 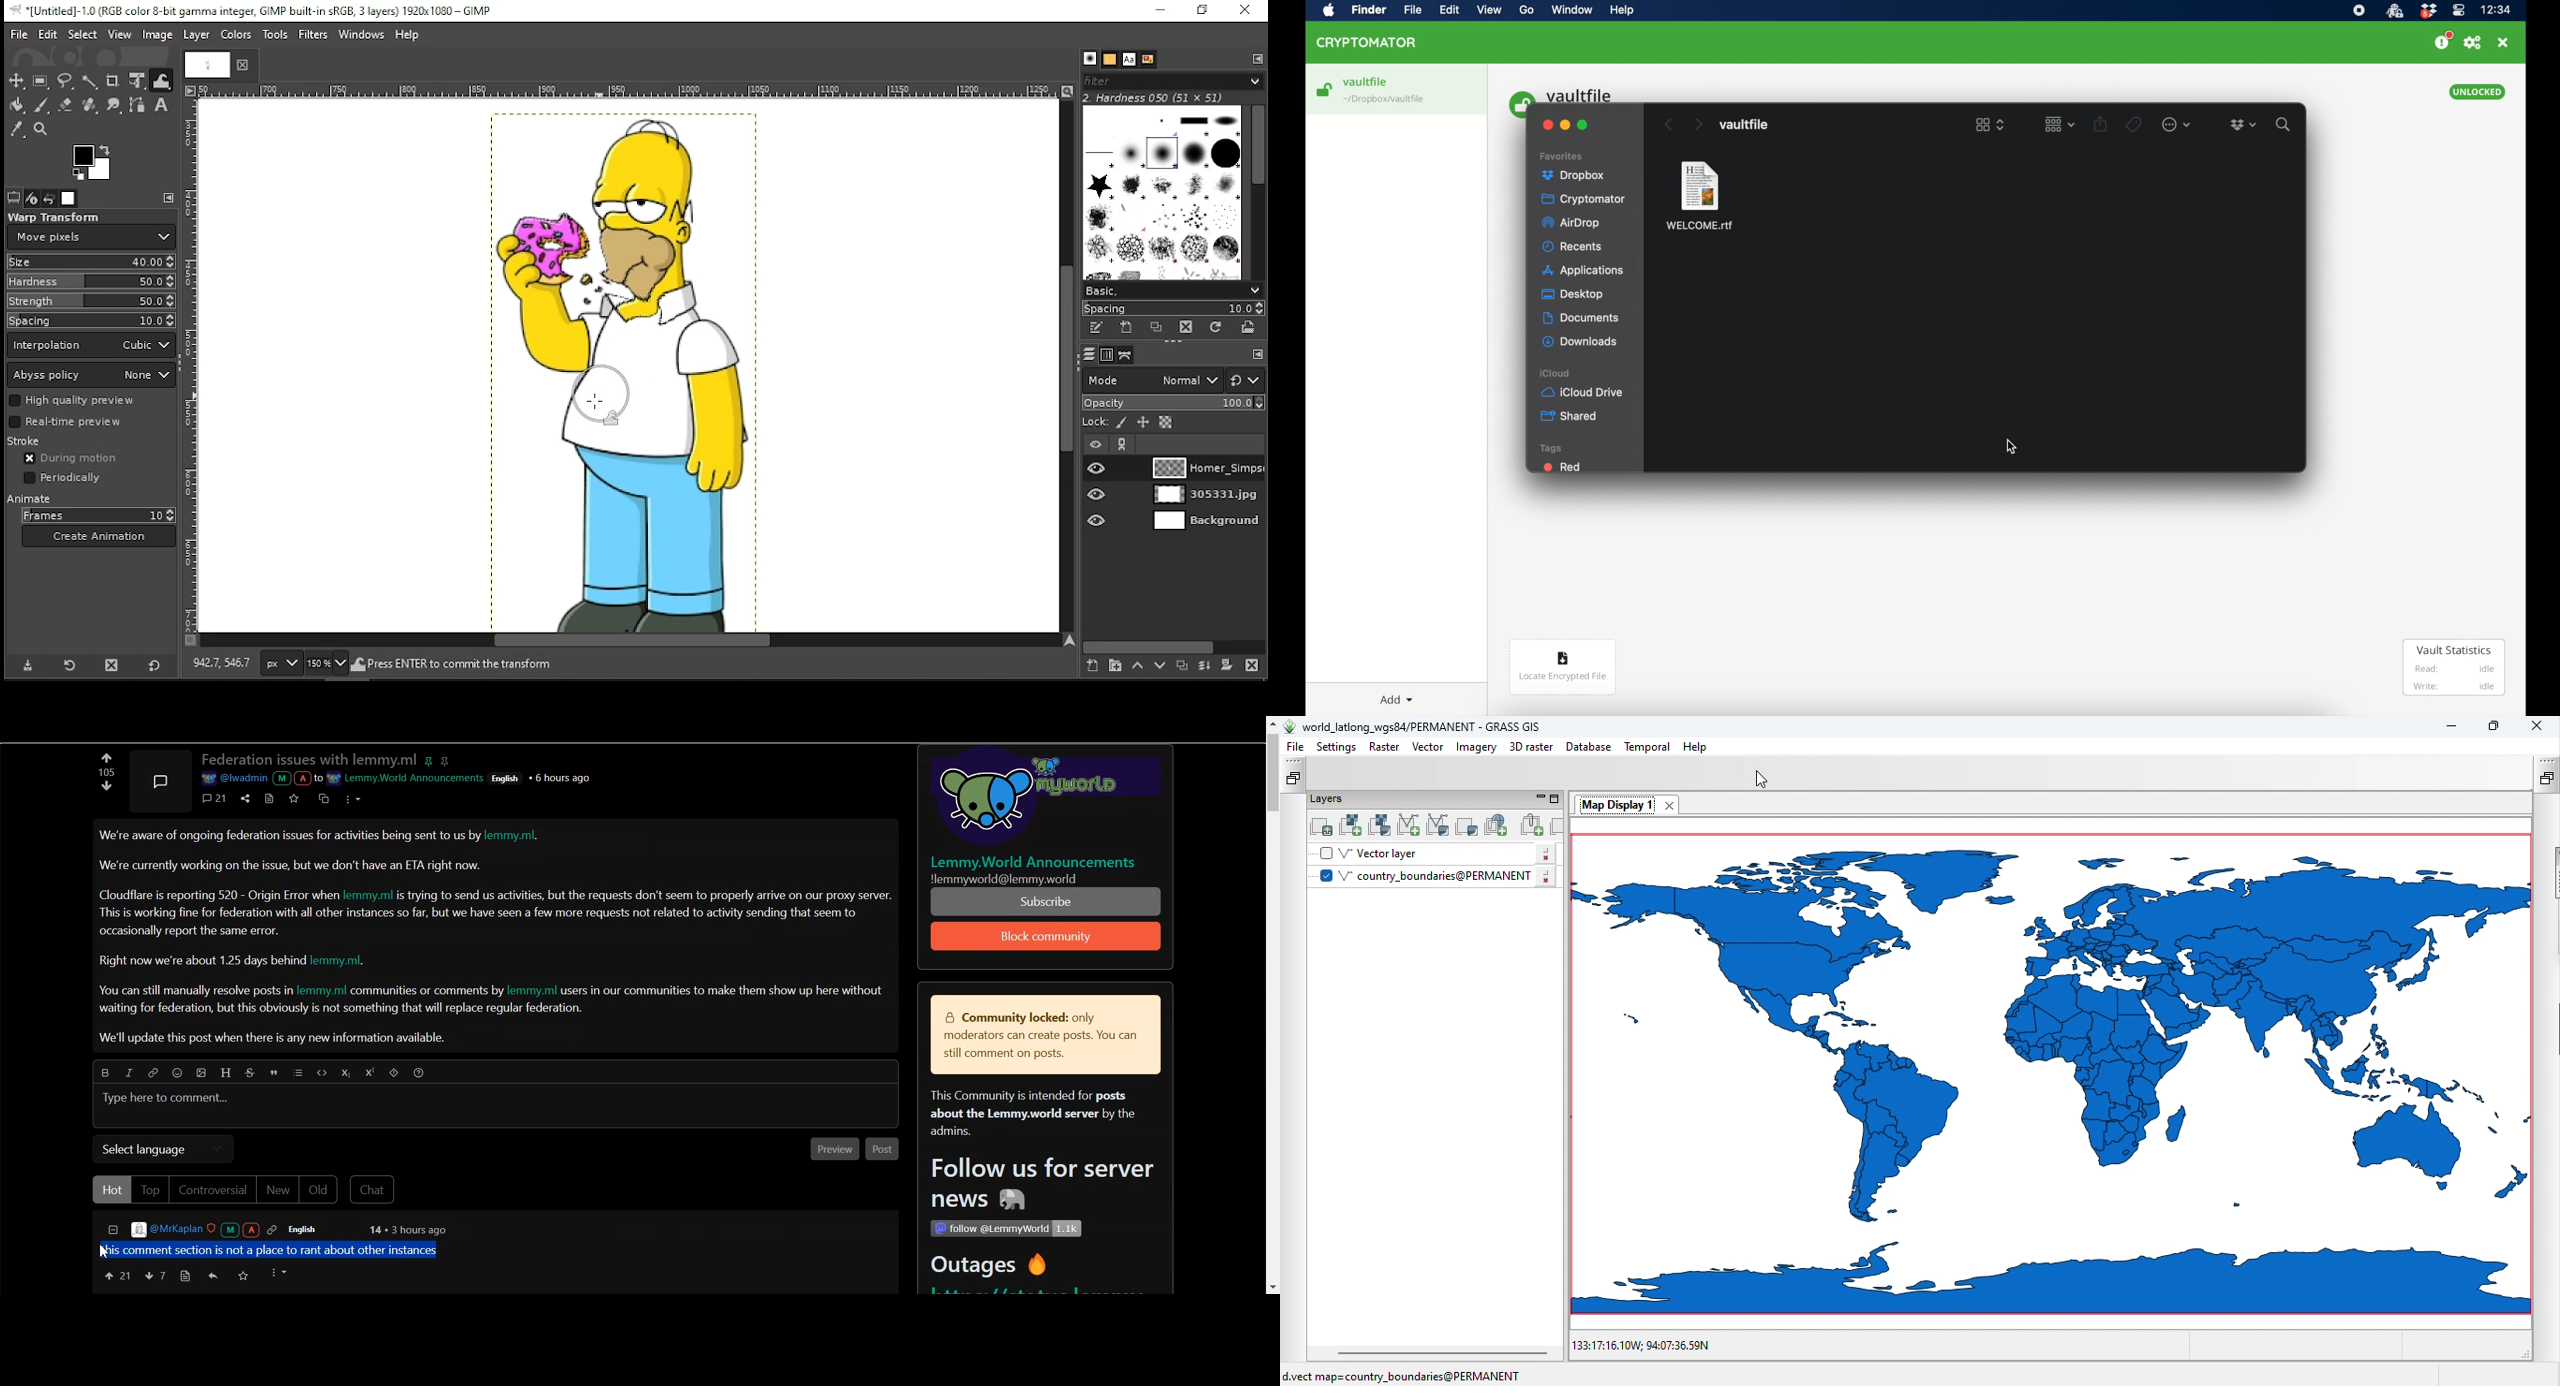 What do you see at coordinates (883, 1150) in the screenshot?
I see `Post` at bounding box center [883, 1150].